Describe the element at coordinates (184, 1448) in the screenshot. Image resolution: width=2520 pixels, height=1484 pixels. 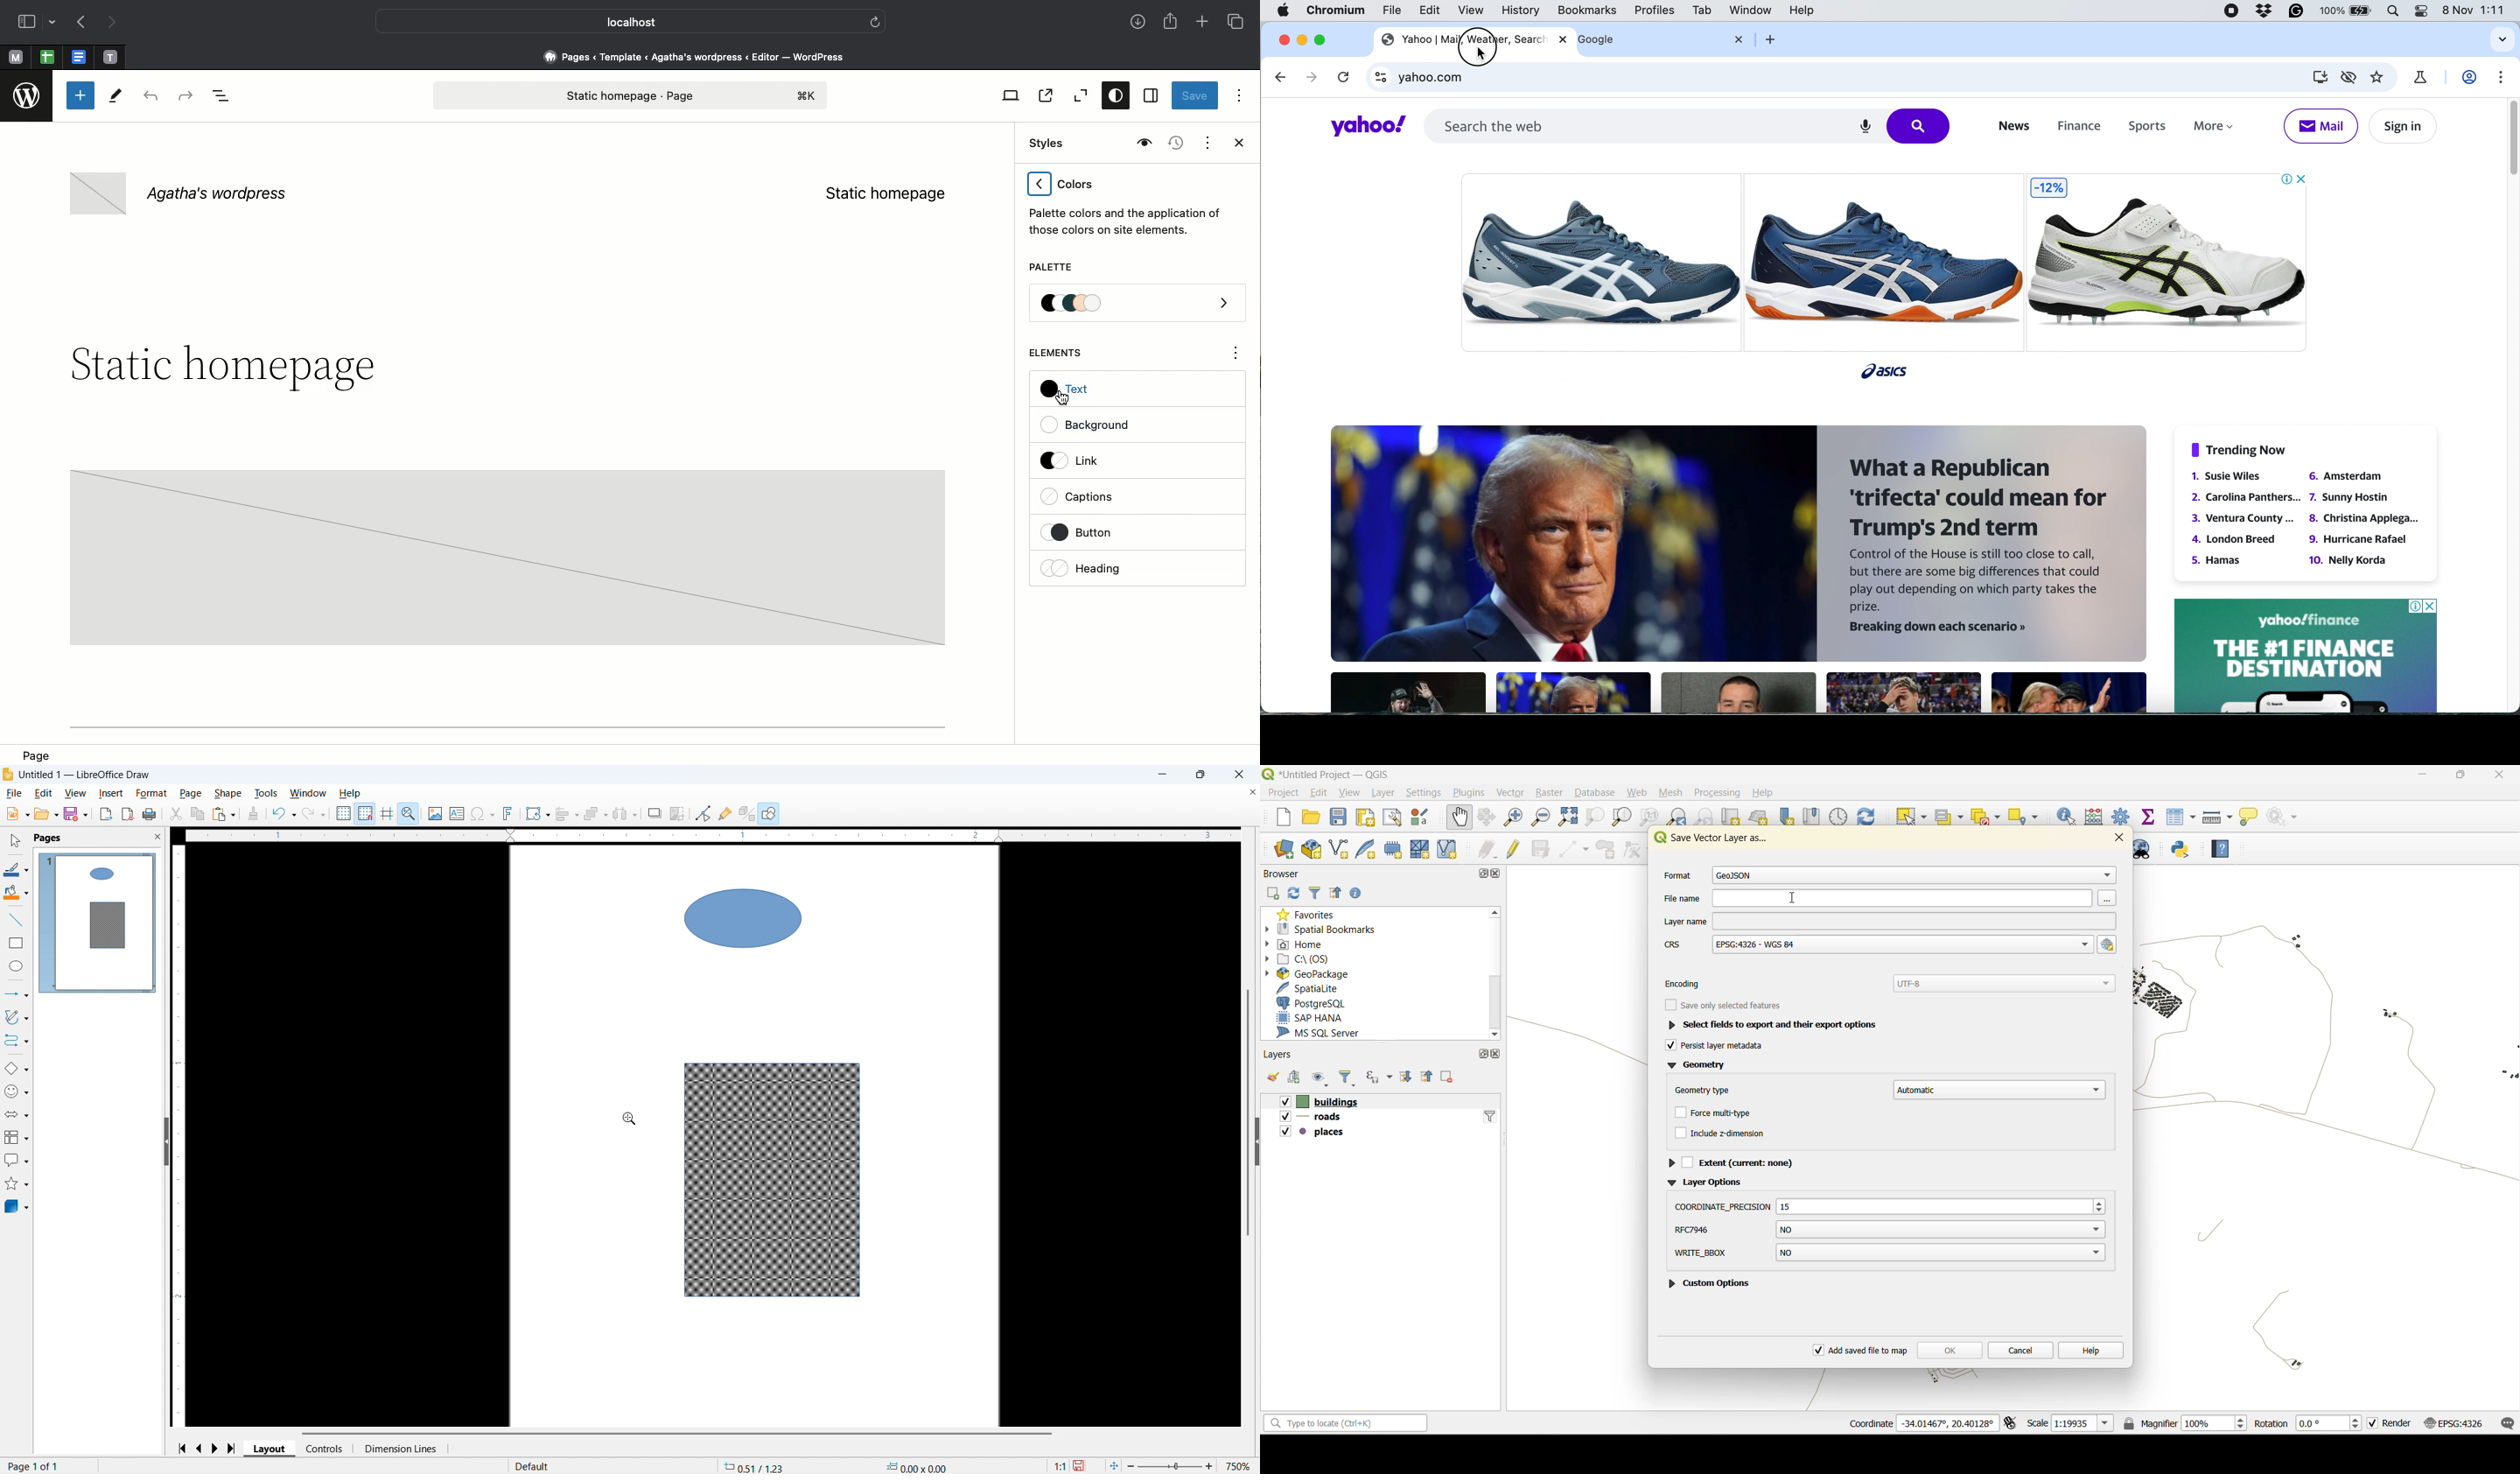
I see `Go to first page ` at that location.